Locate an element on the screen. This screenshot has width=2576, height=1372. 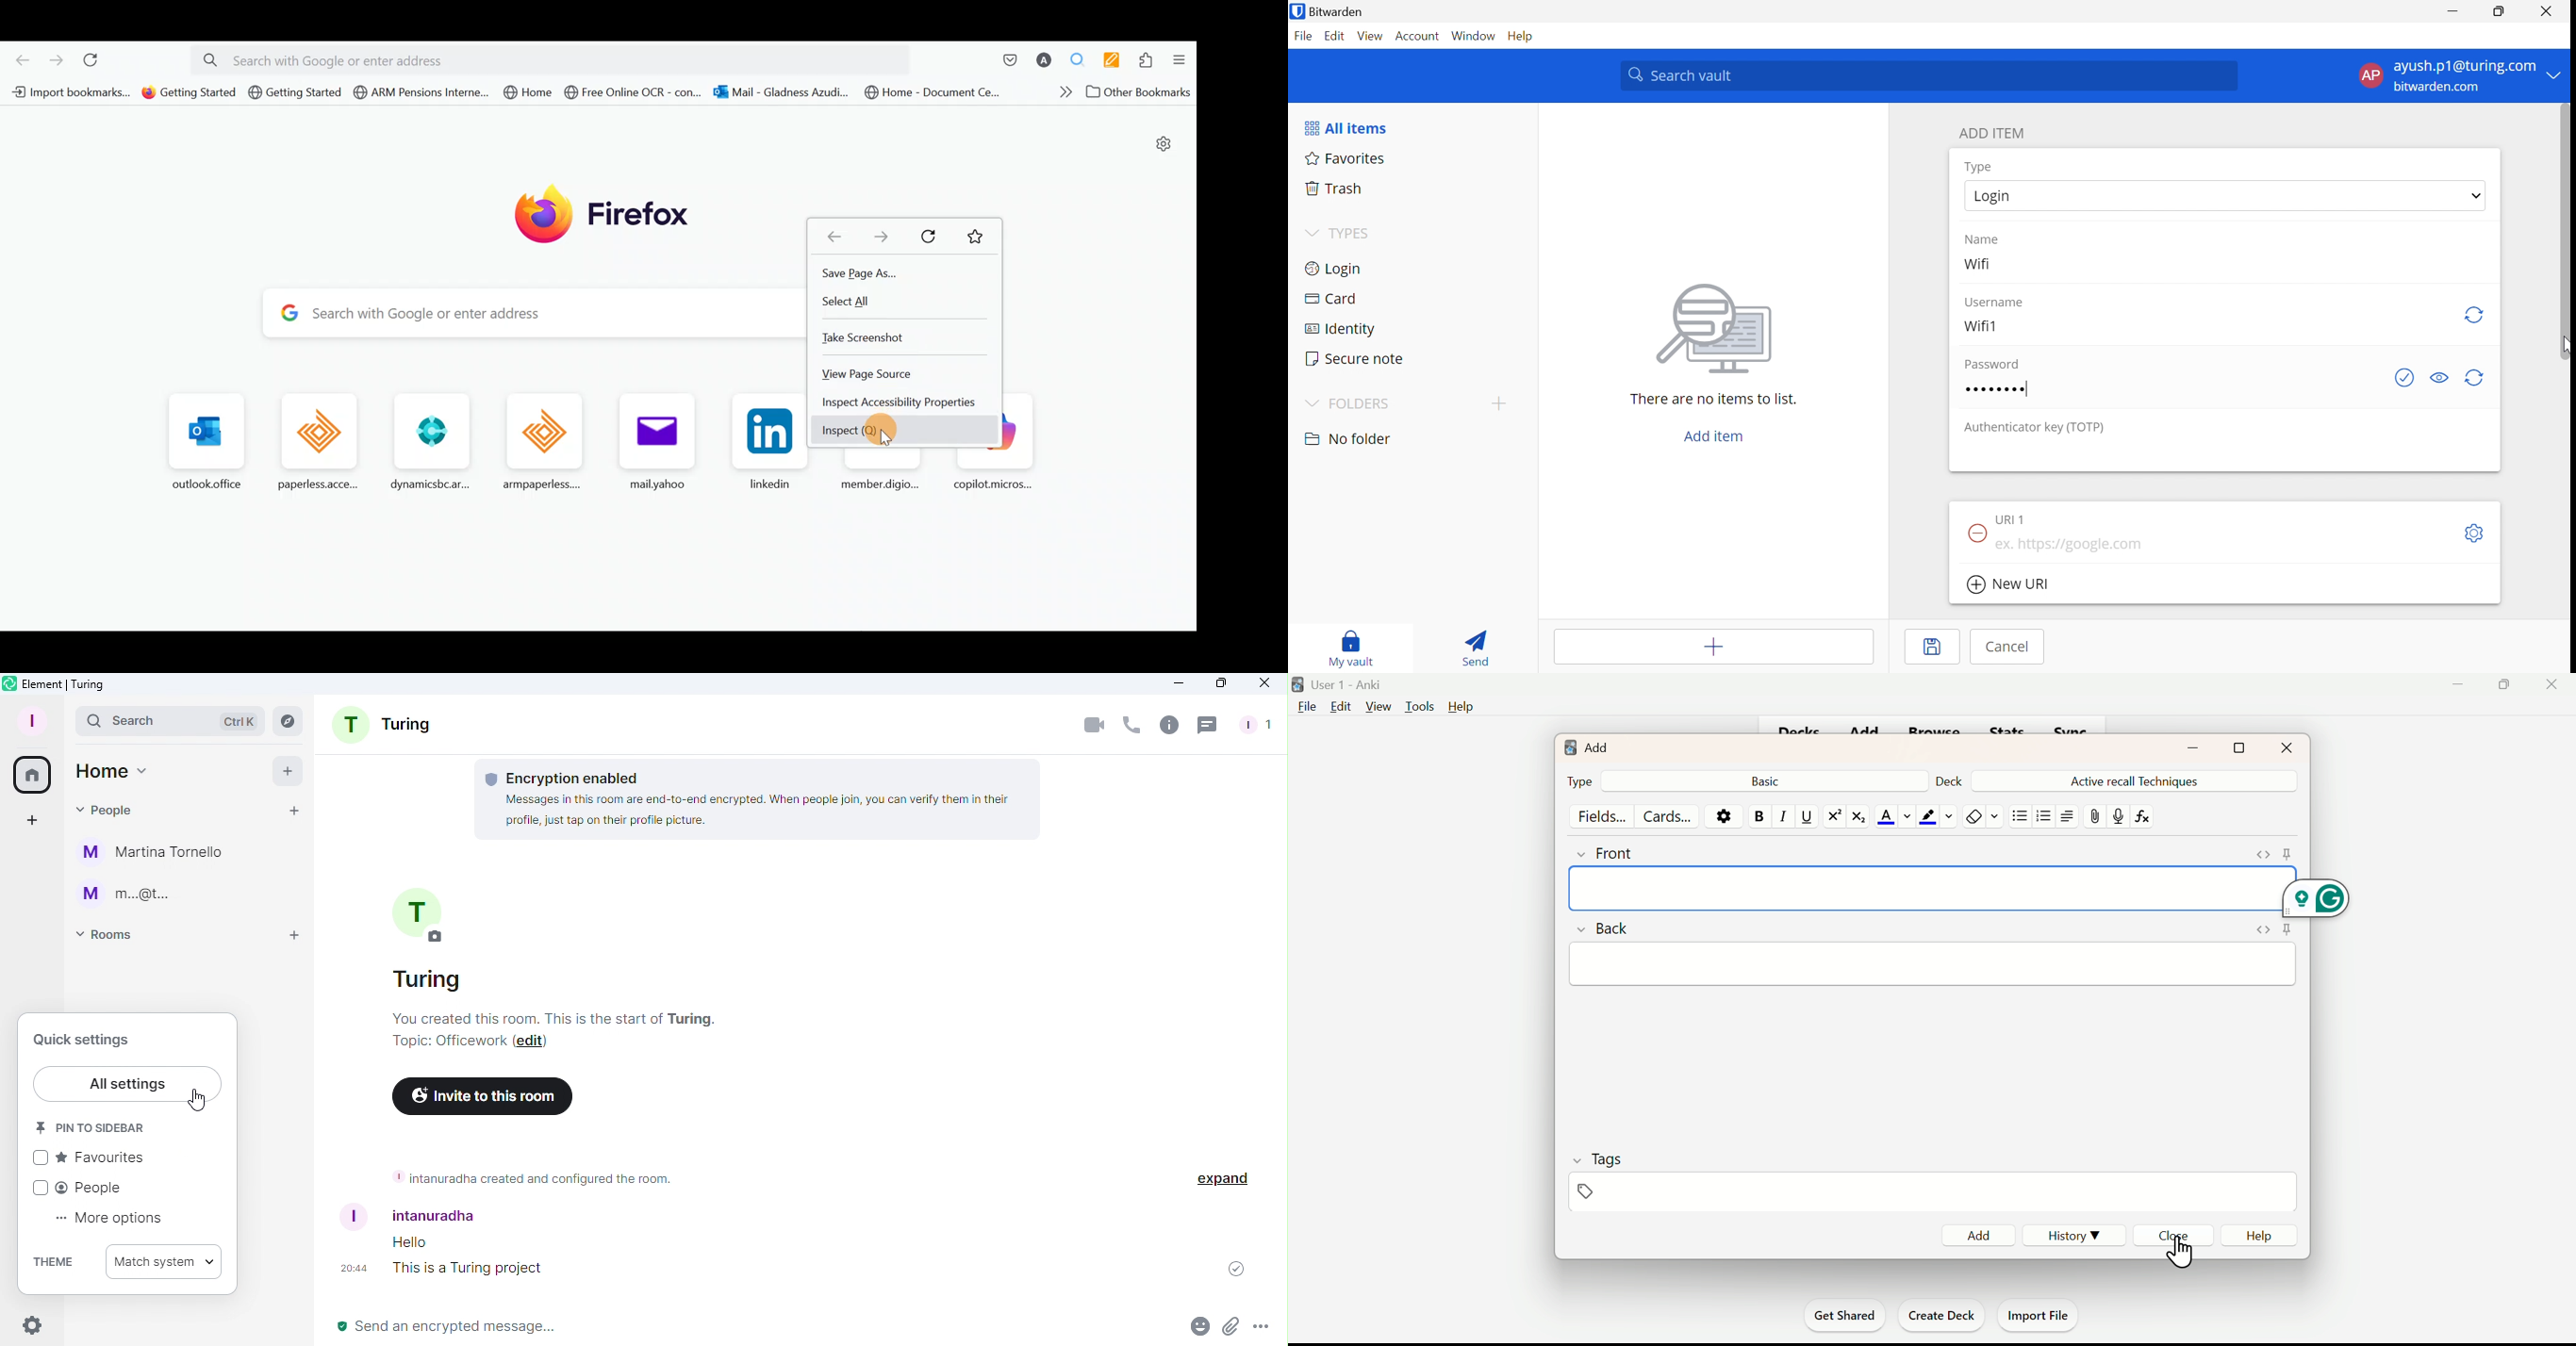
Search vault is located at coordinates (1928, 75).